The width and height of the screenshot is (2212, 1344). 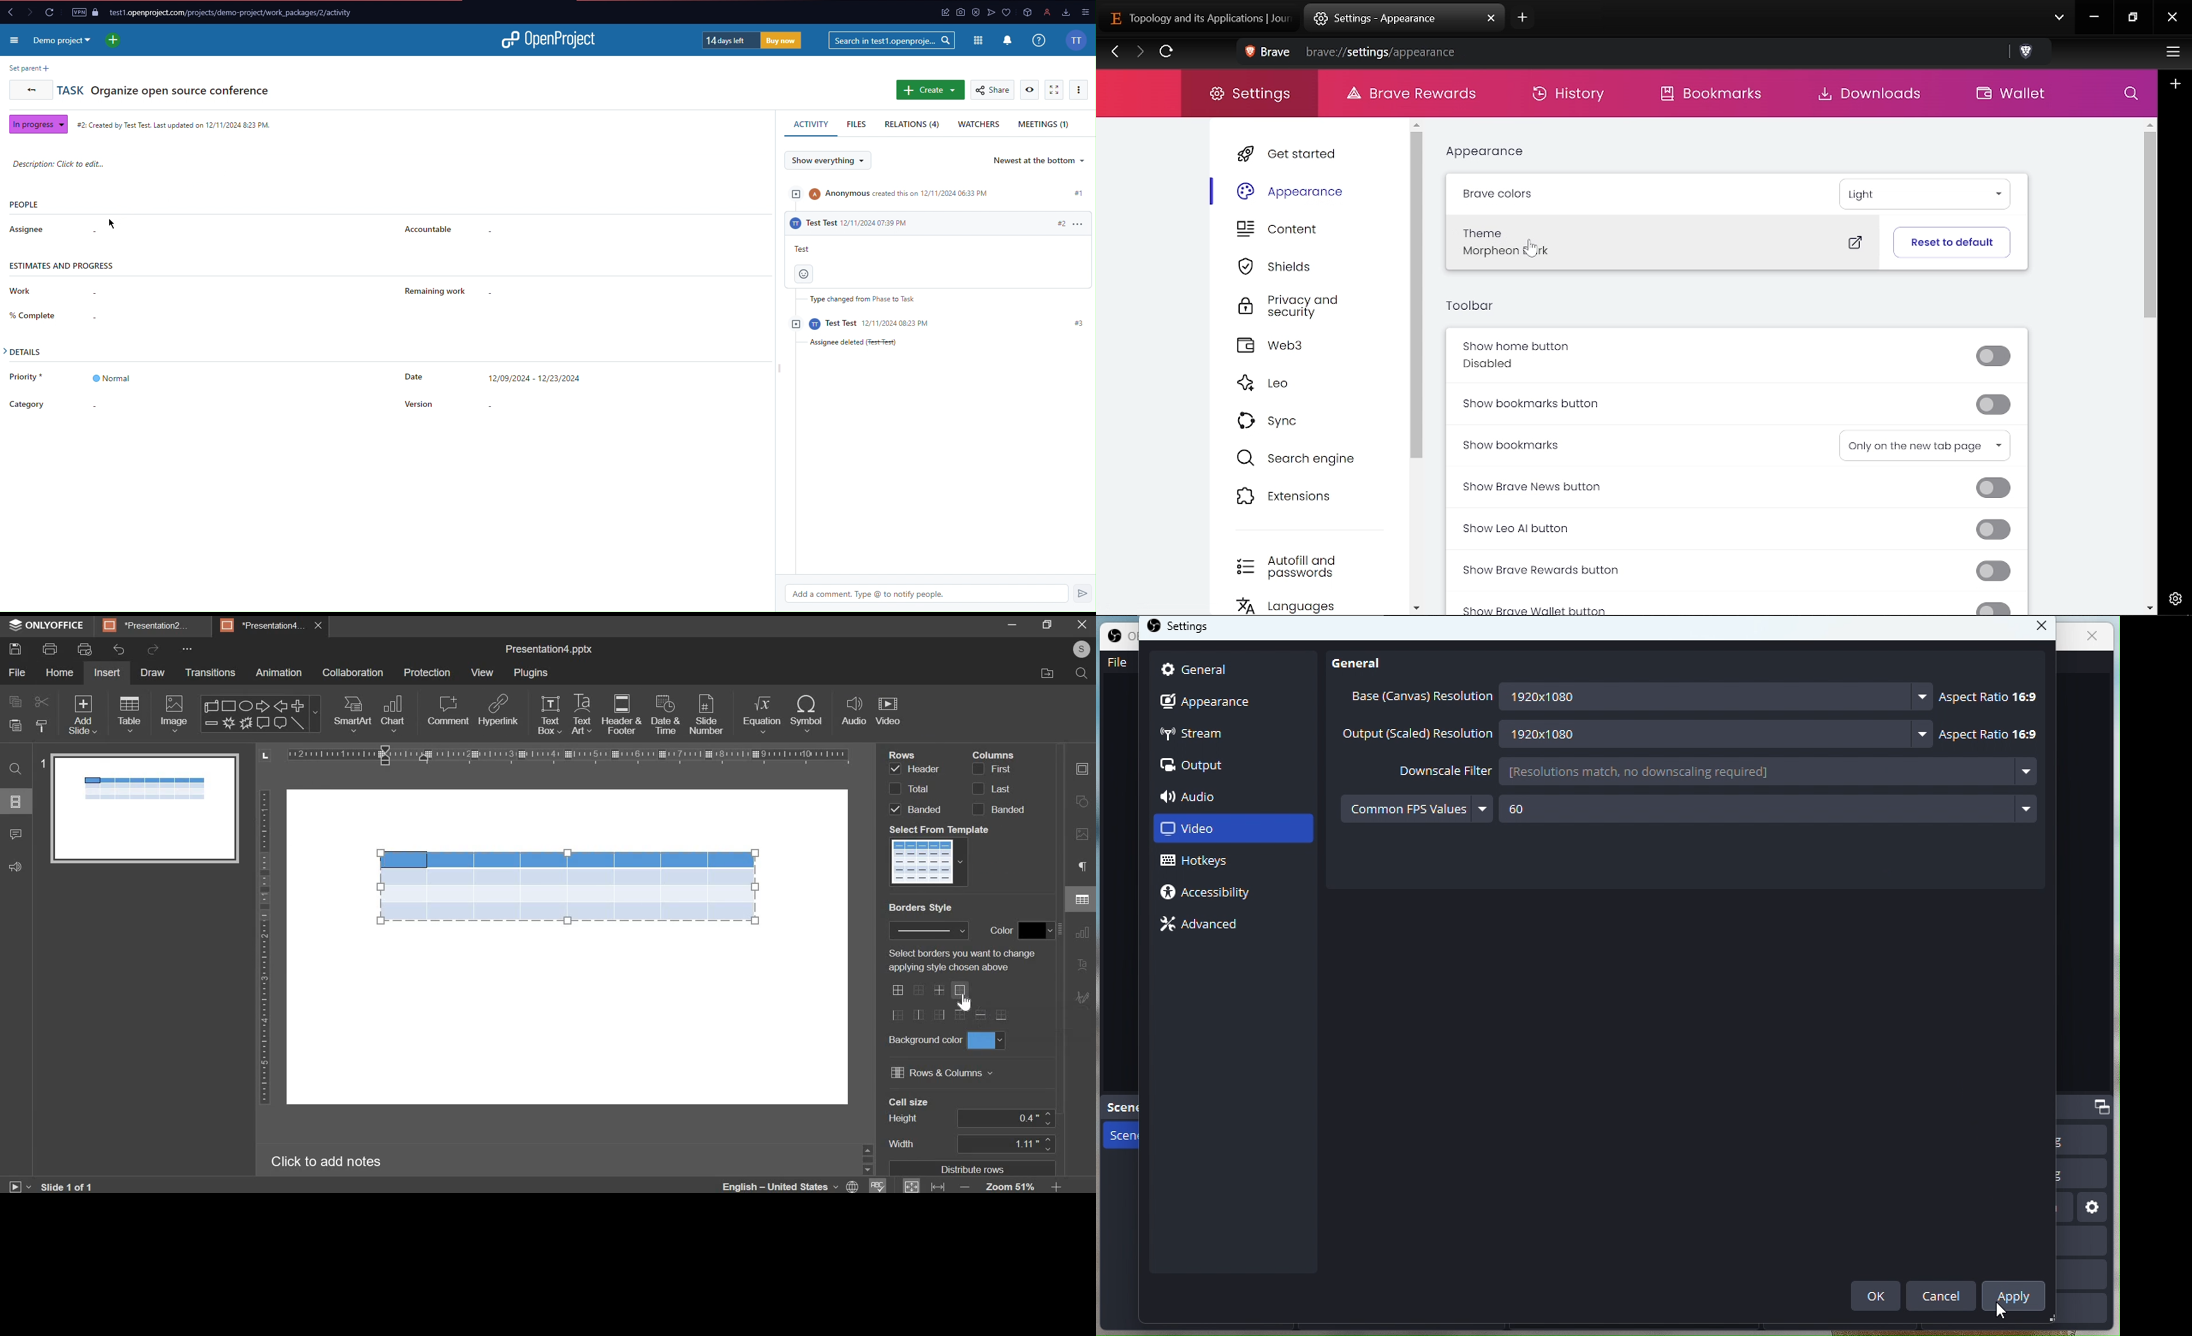 I want to click on zoom 51%, so click(x=1011, y=1187).